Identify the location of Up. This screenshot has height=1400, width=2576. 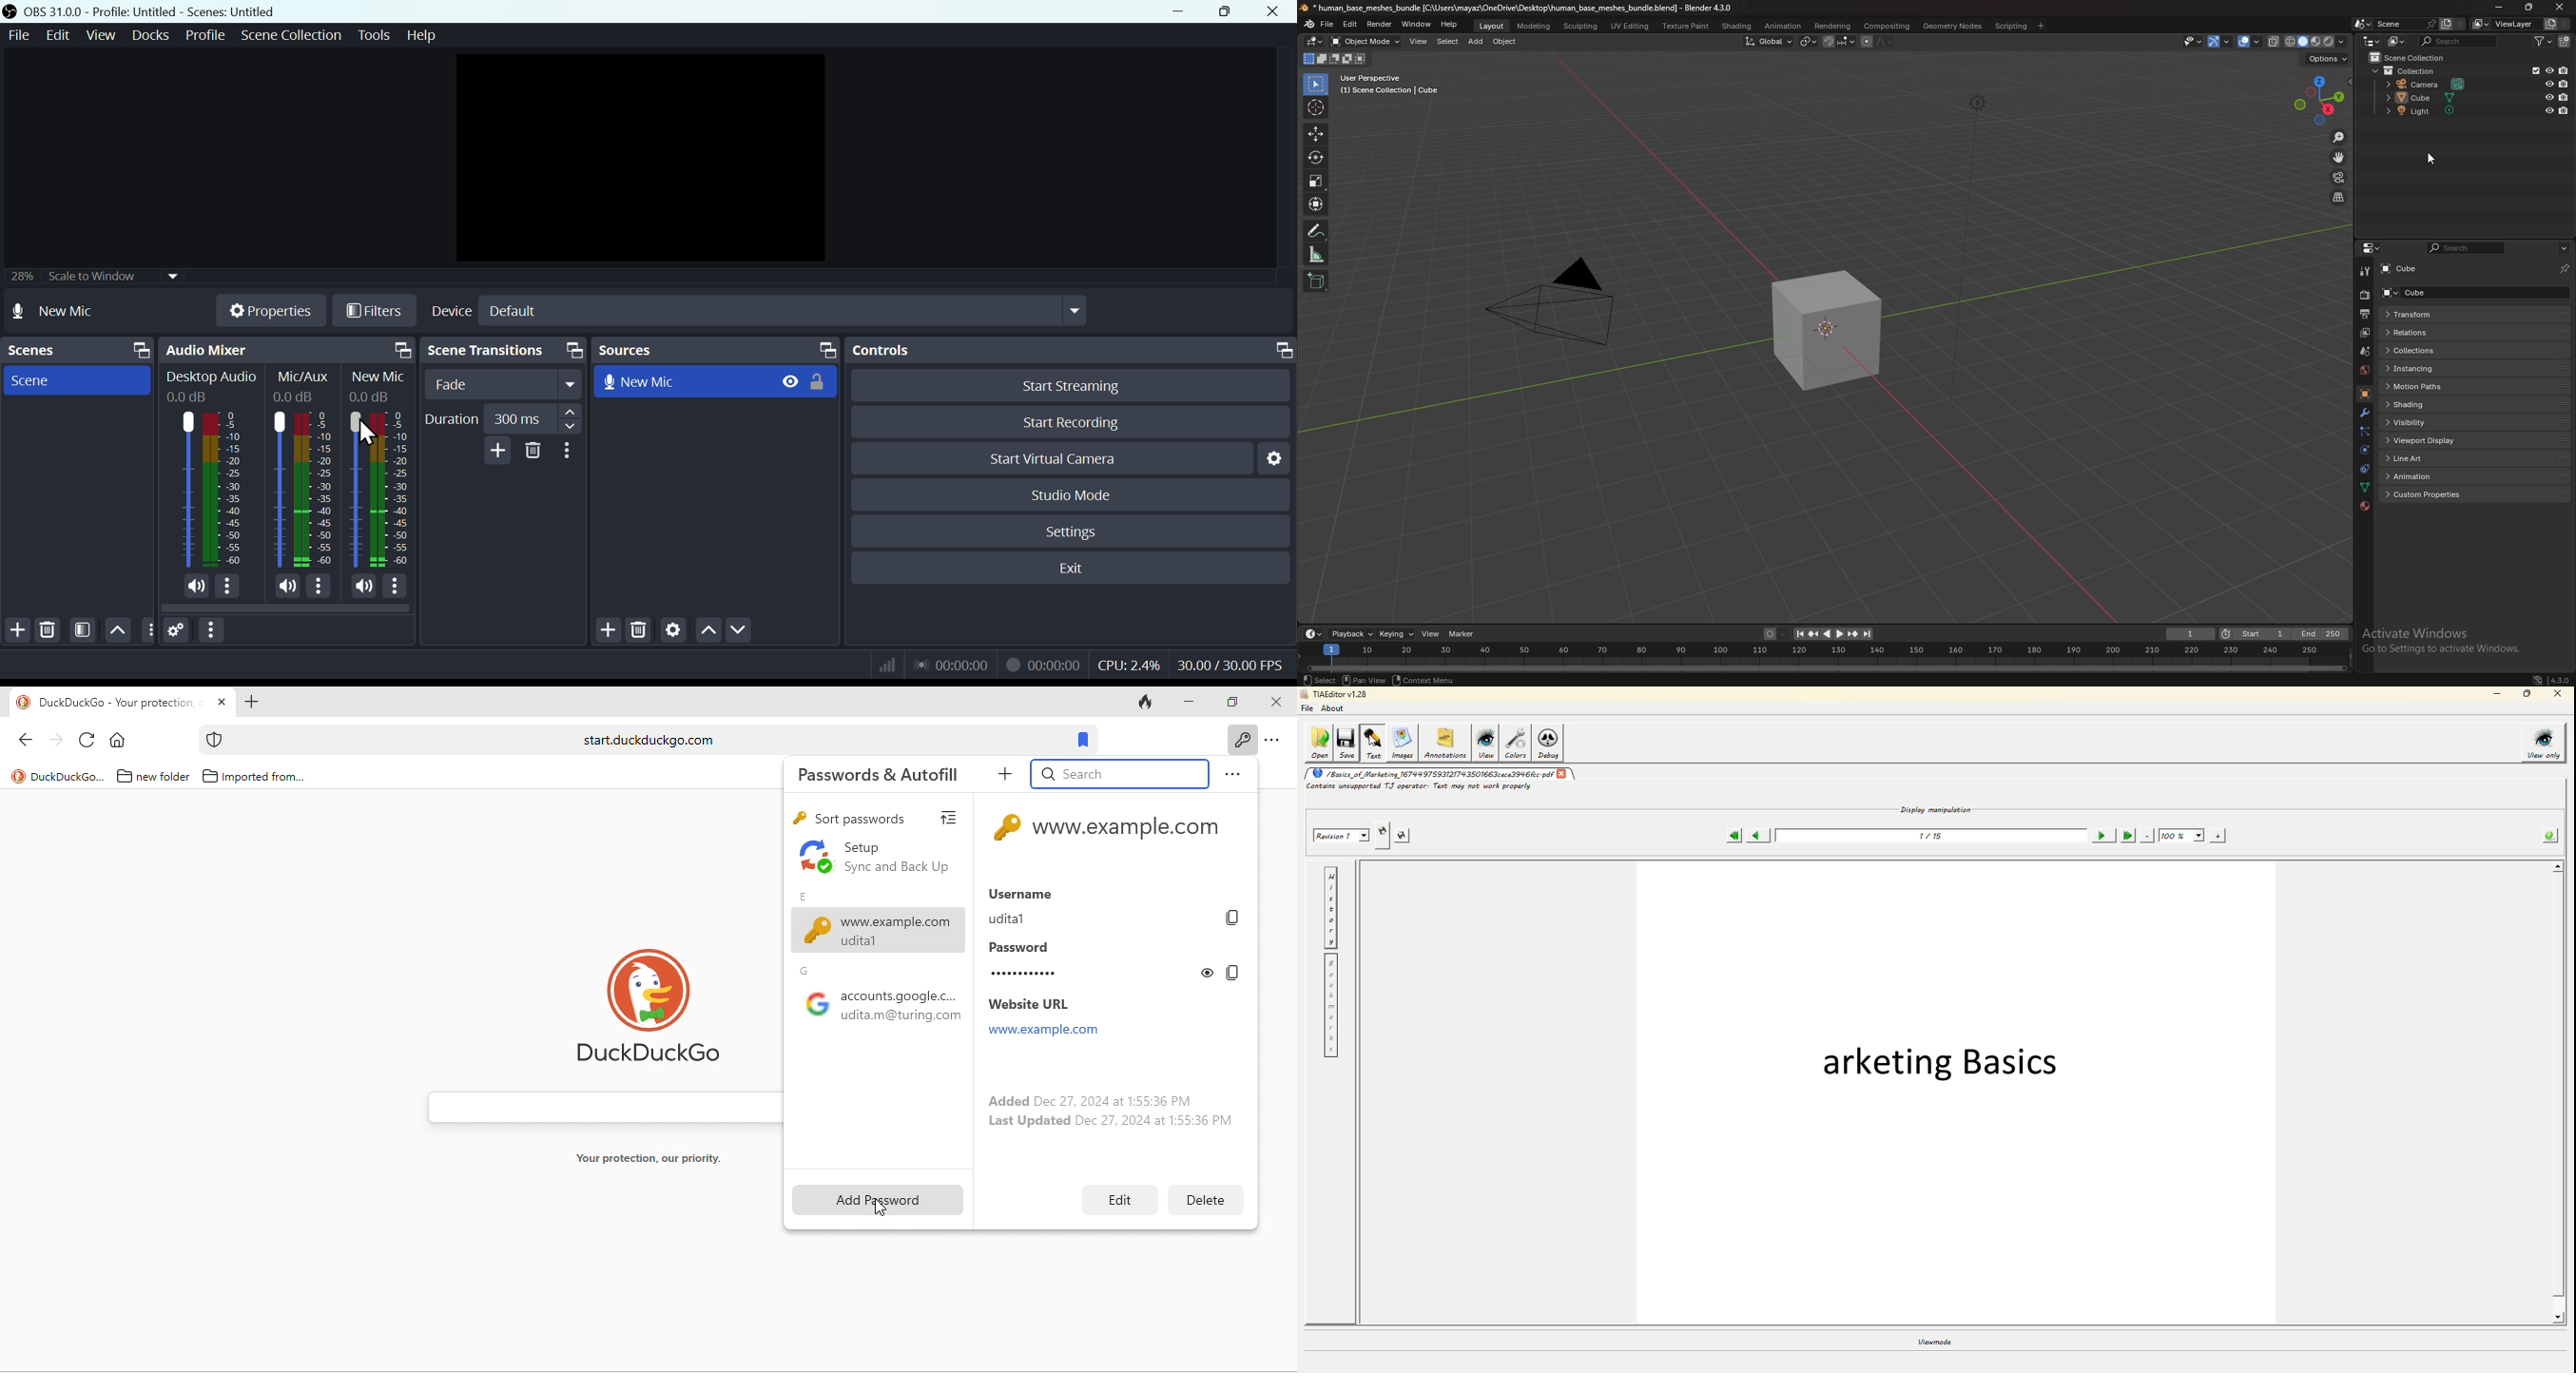
(116, 630).